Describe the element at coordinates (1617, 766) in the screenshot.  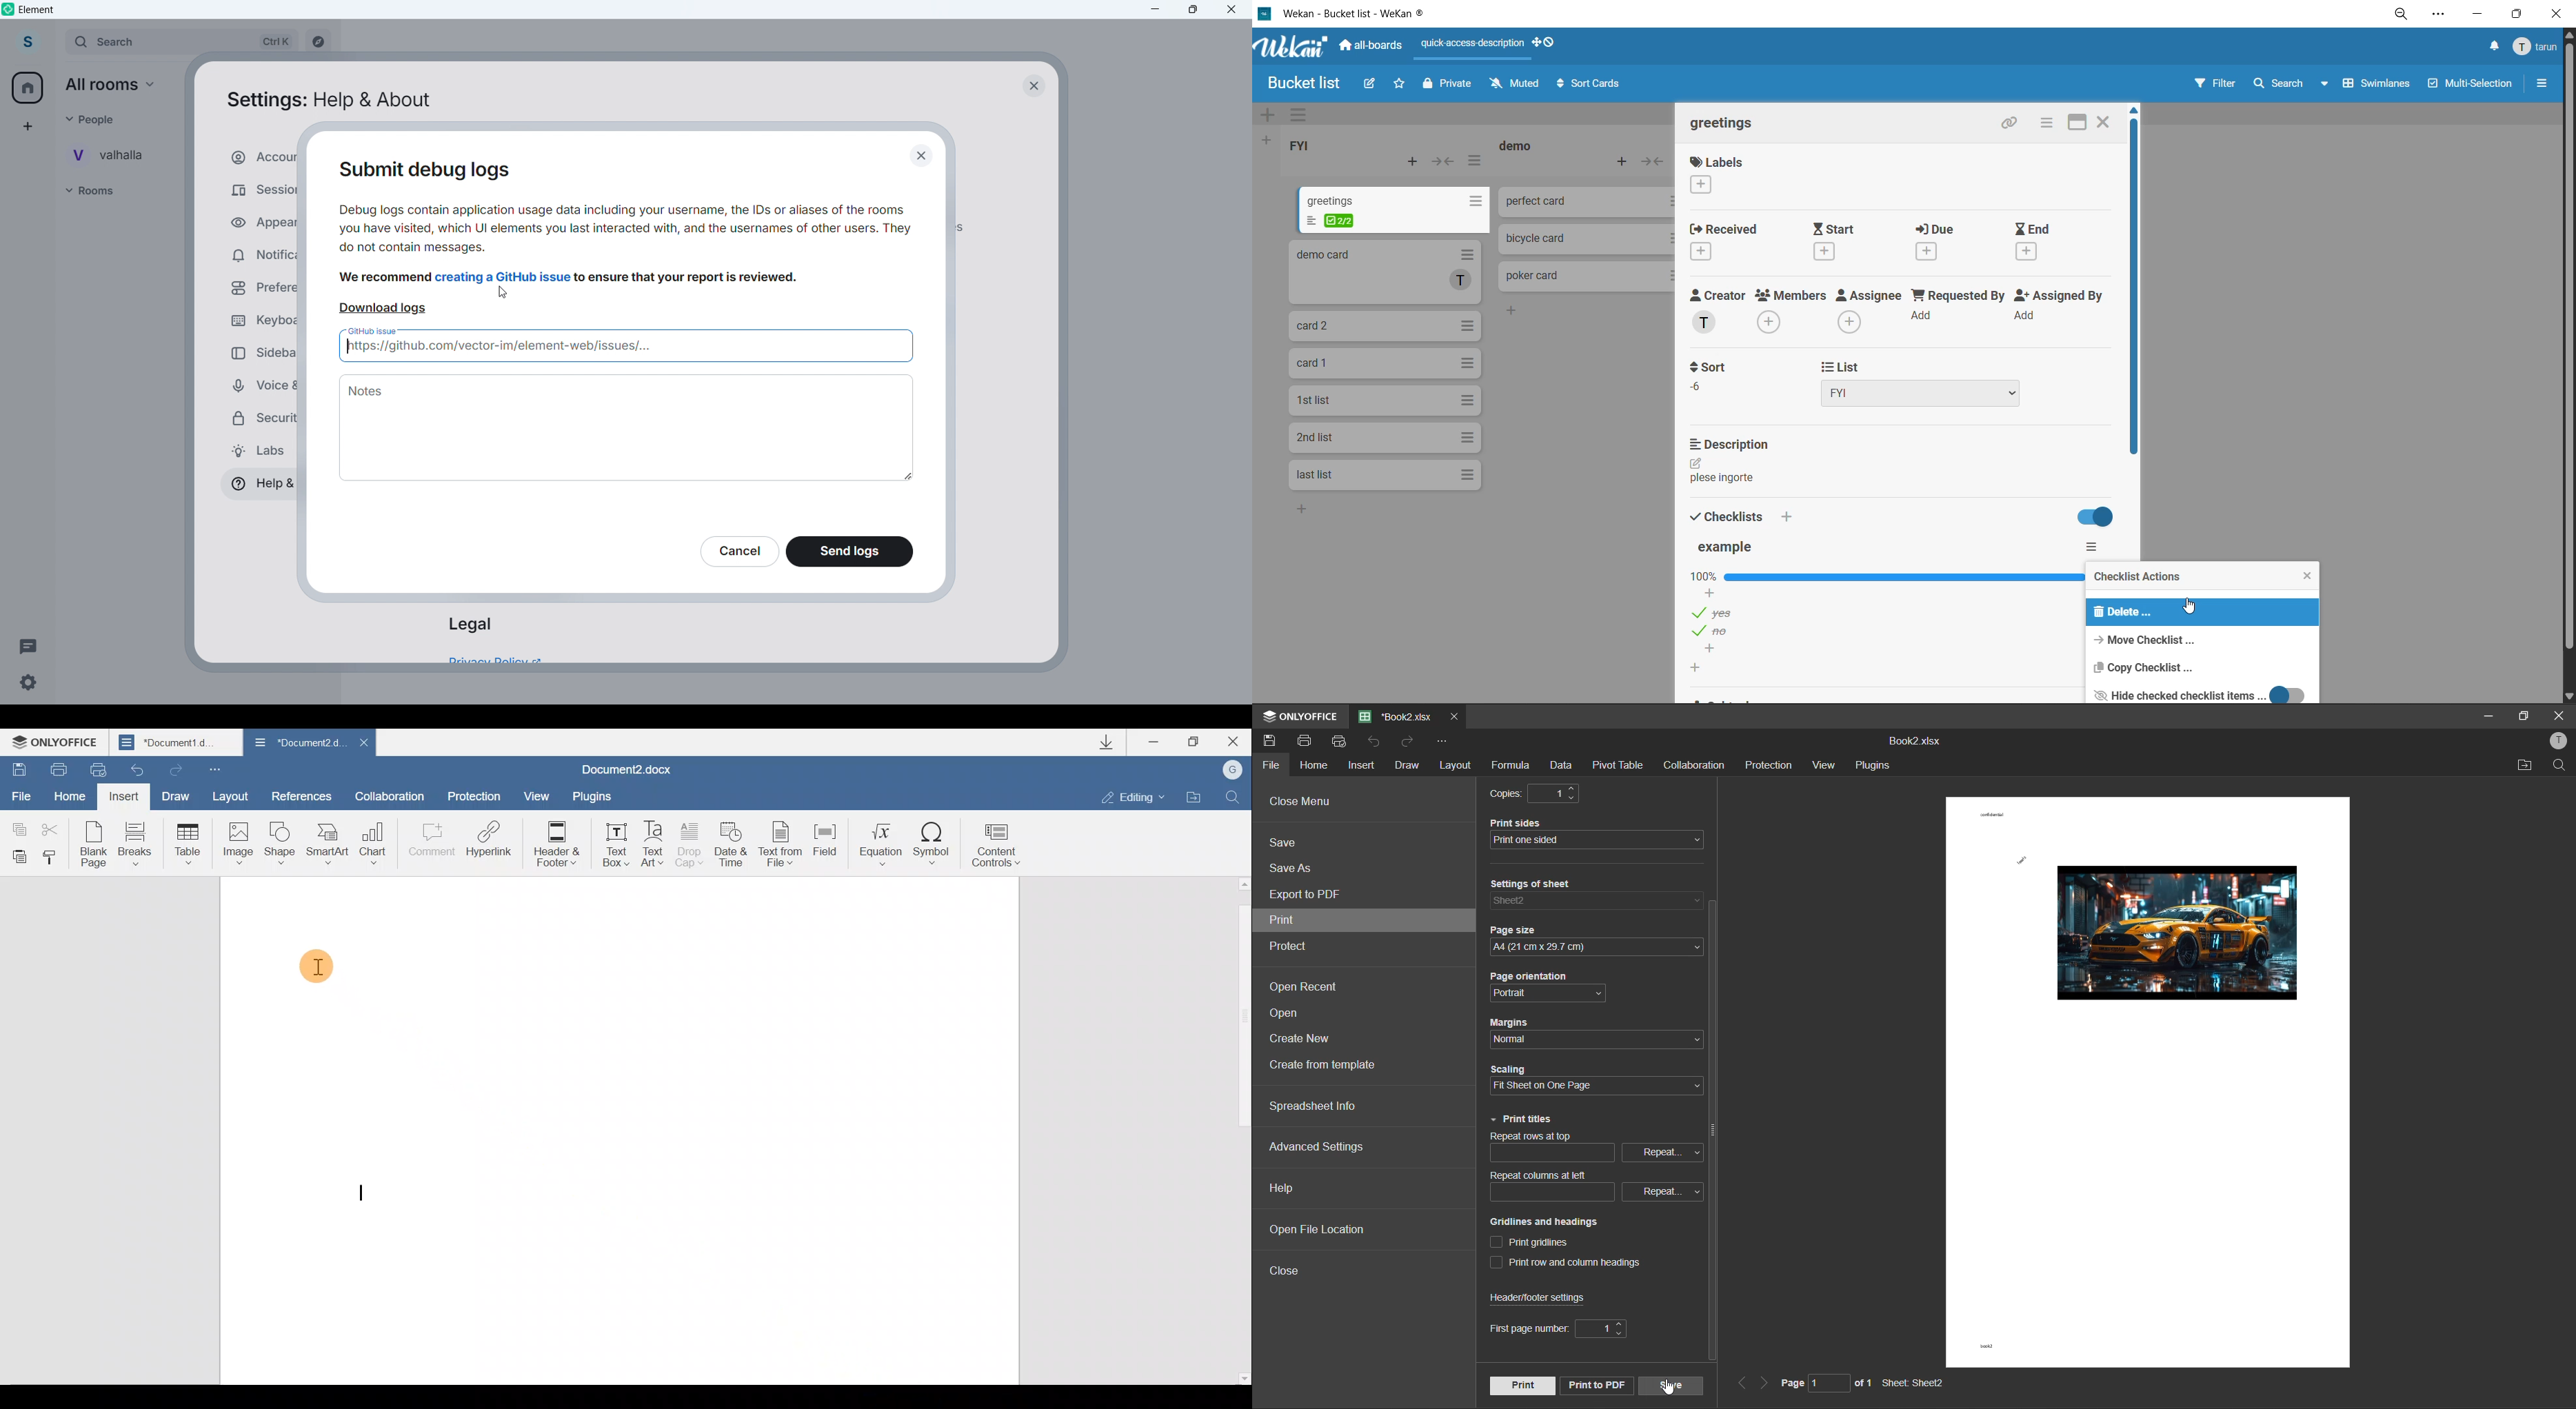
I see `pivot table` at that location.